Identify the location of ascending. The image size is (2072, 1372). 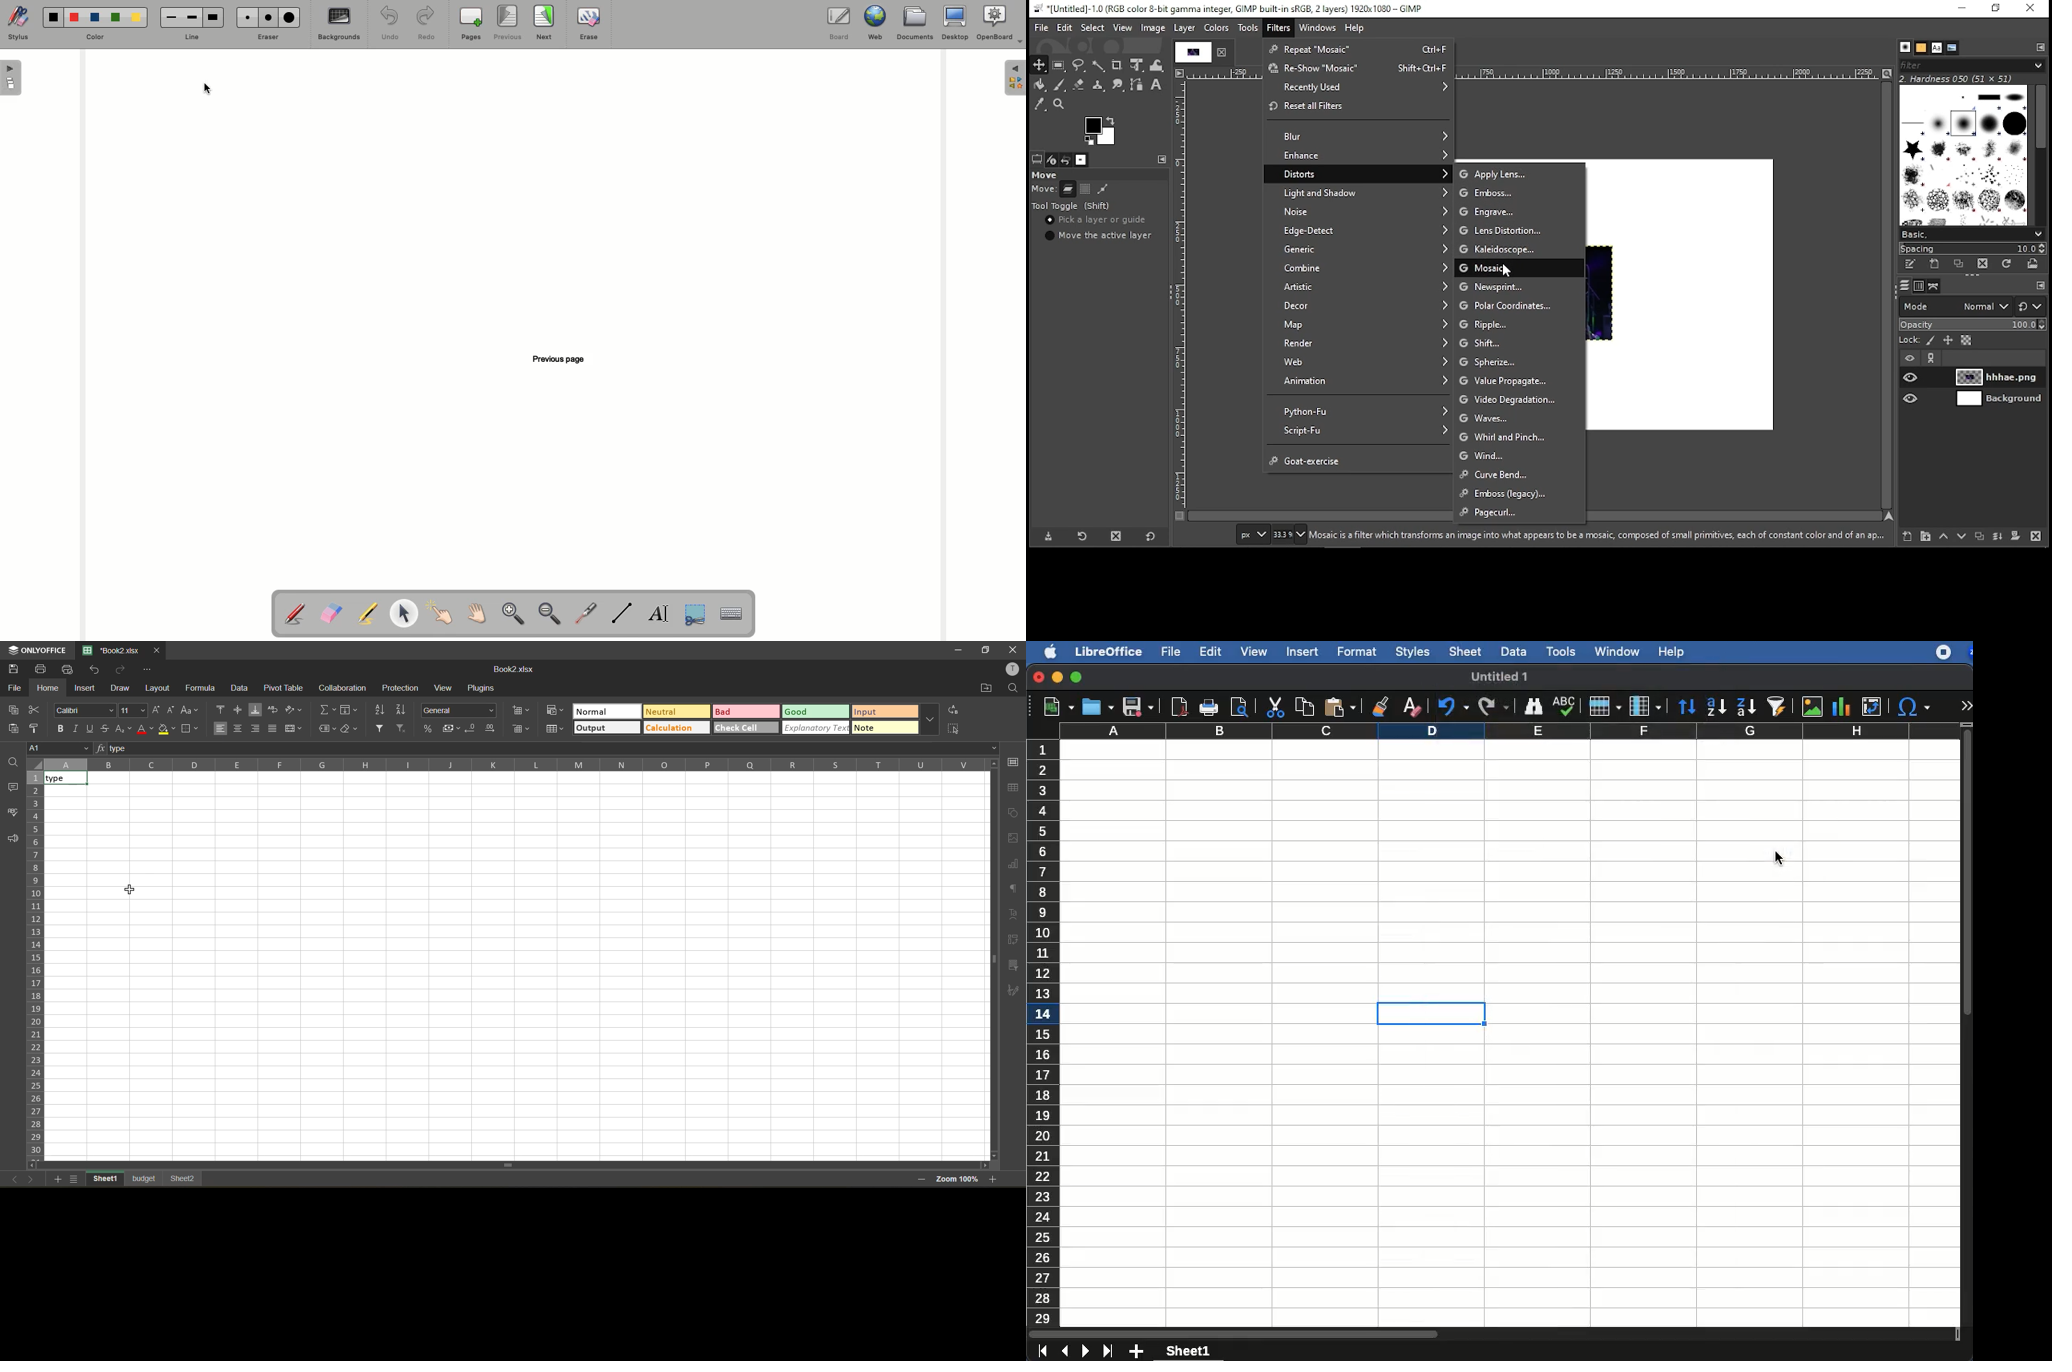
(1716, 705).